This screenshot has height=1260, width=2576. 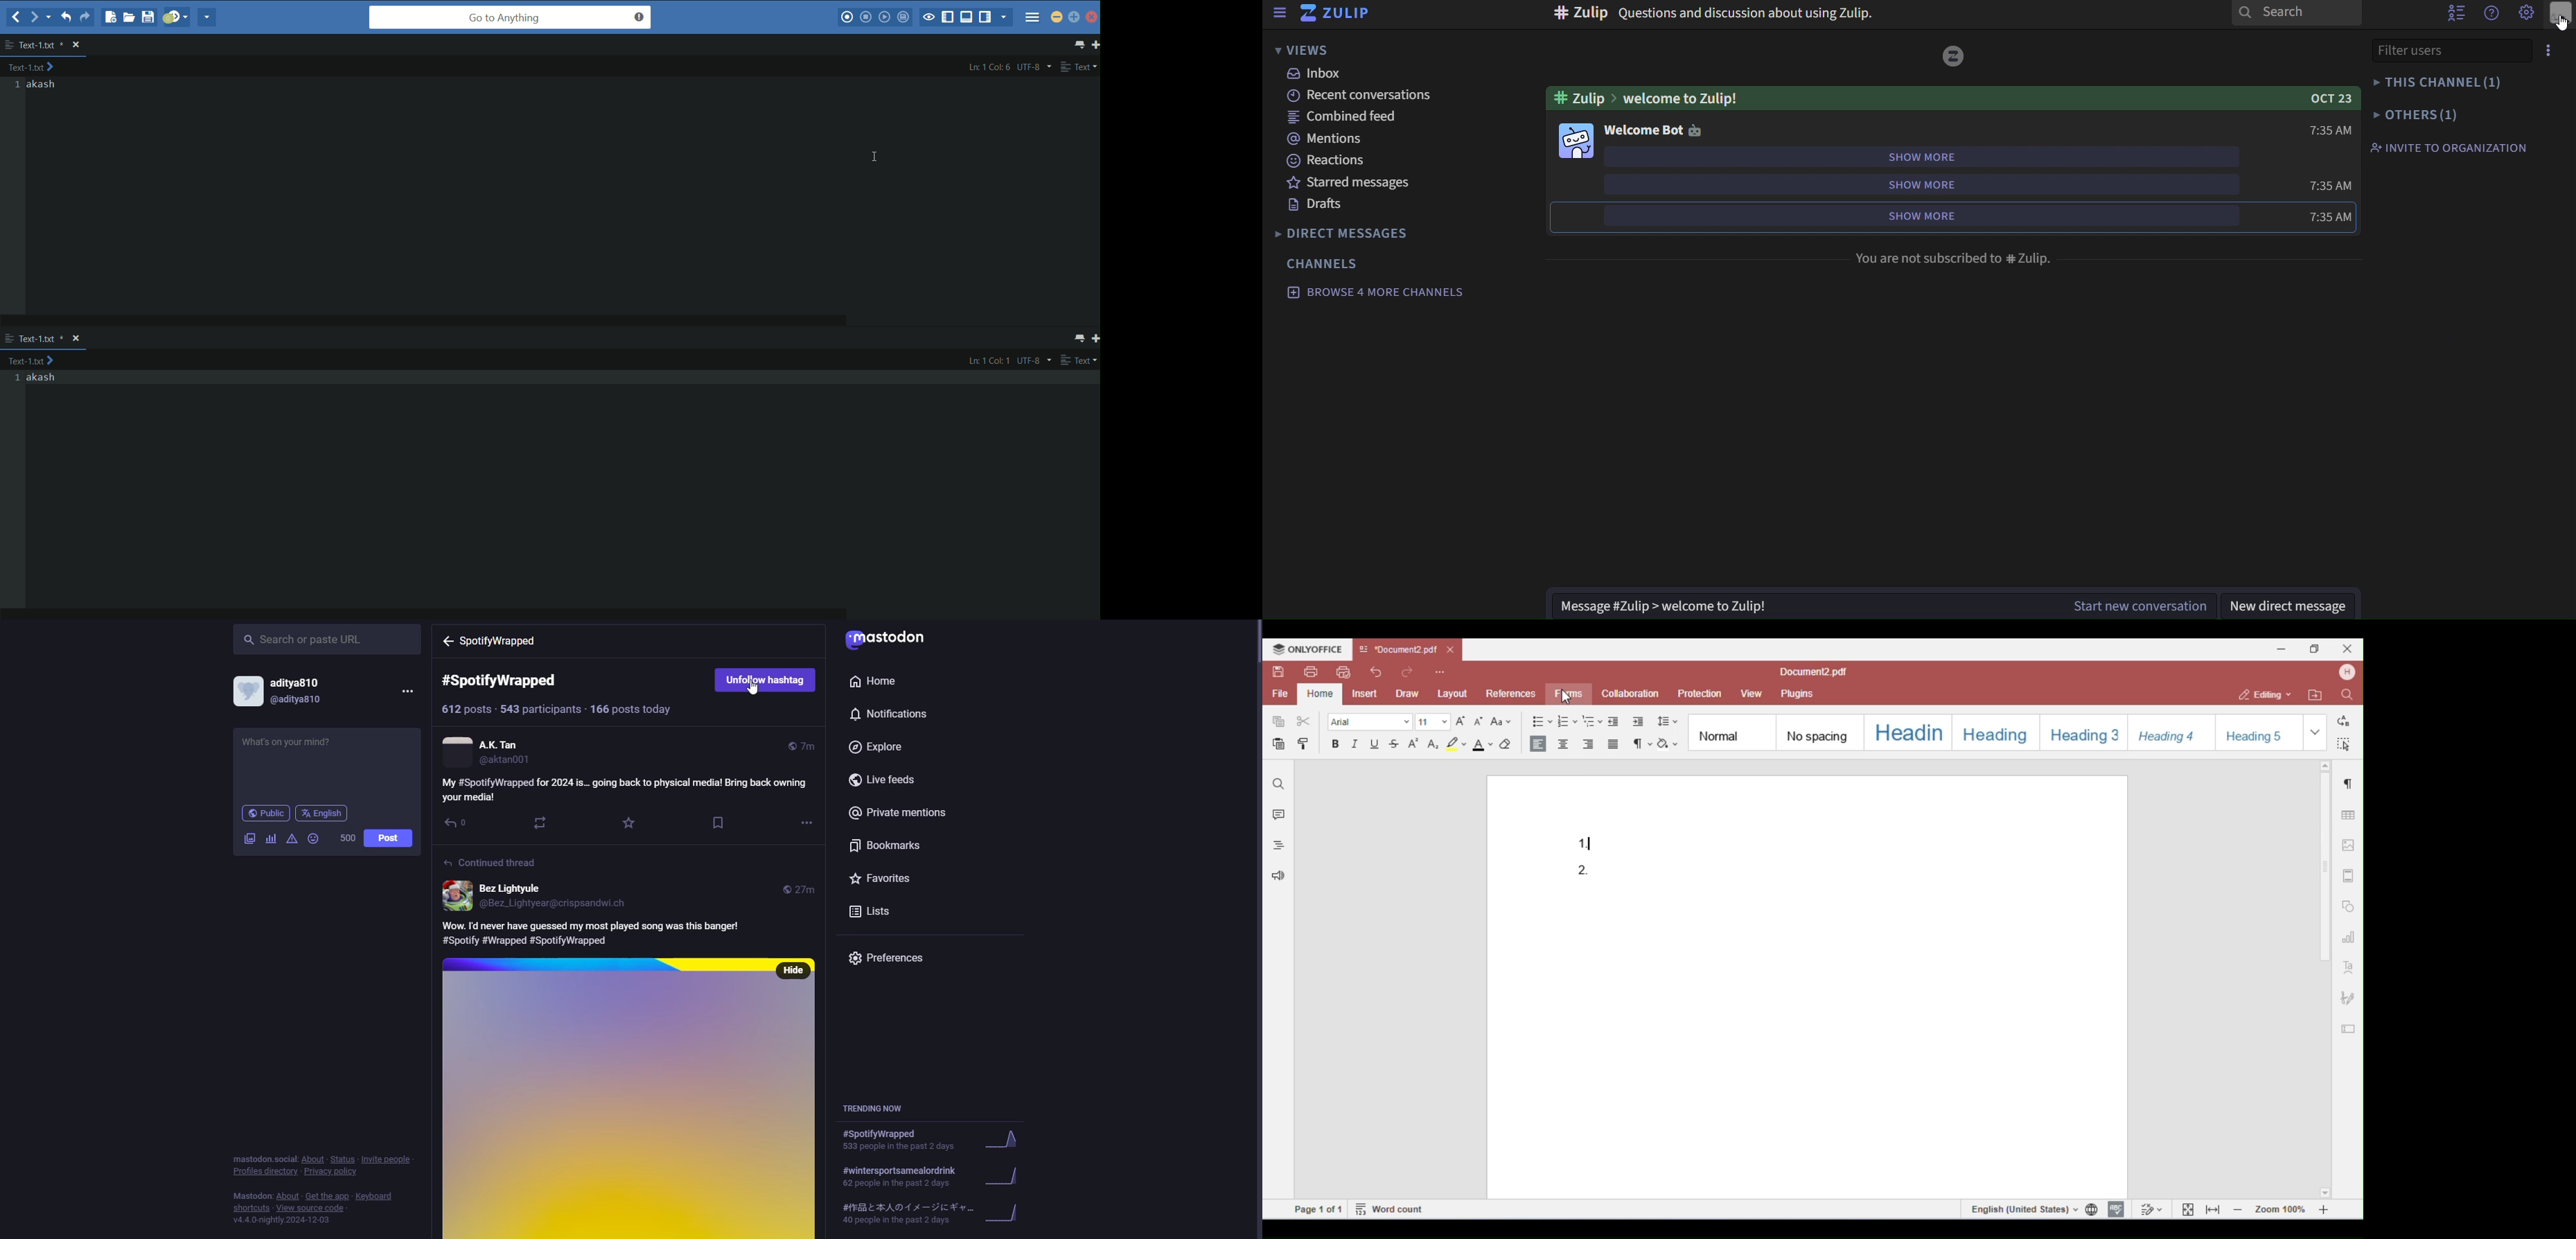 What do you see at coordinates (2297, 14) in the screenshot?
I see `search` at bounding box center [2297, 14].